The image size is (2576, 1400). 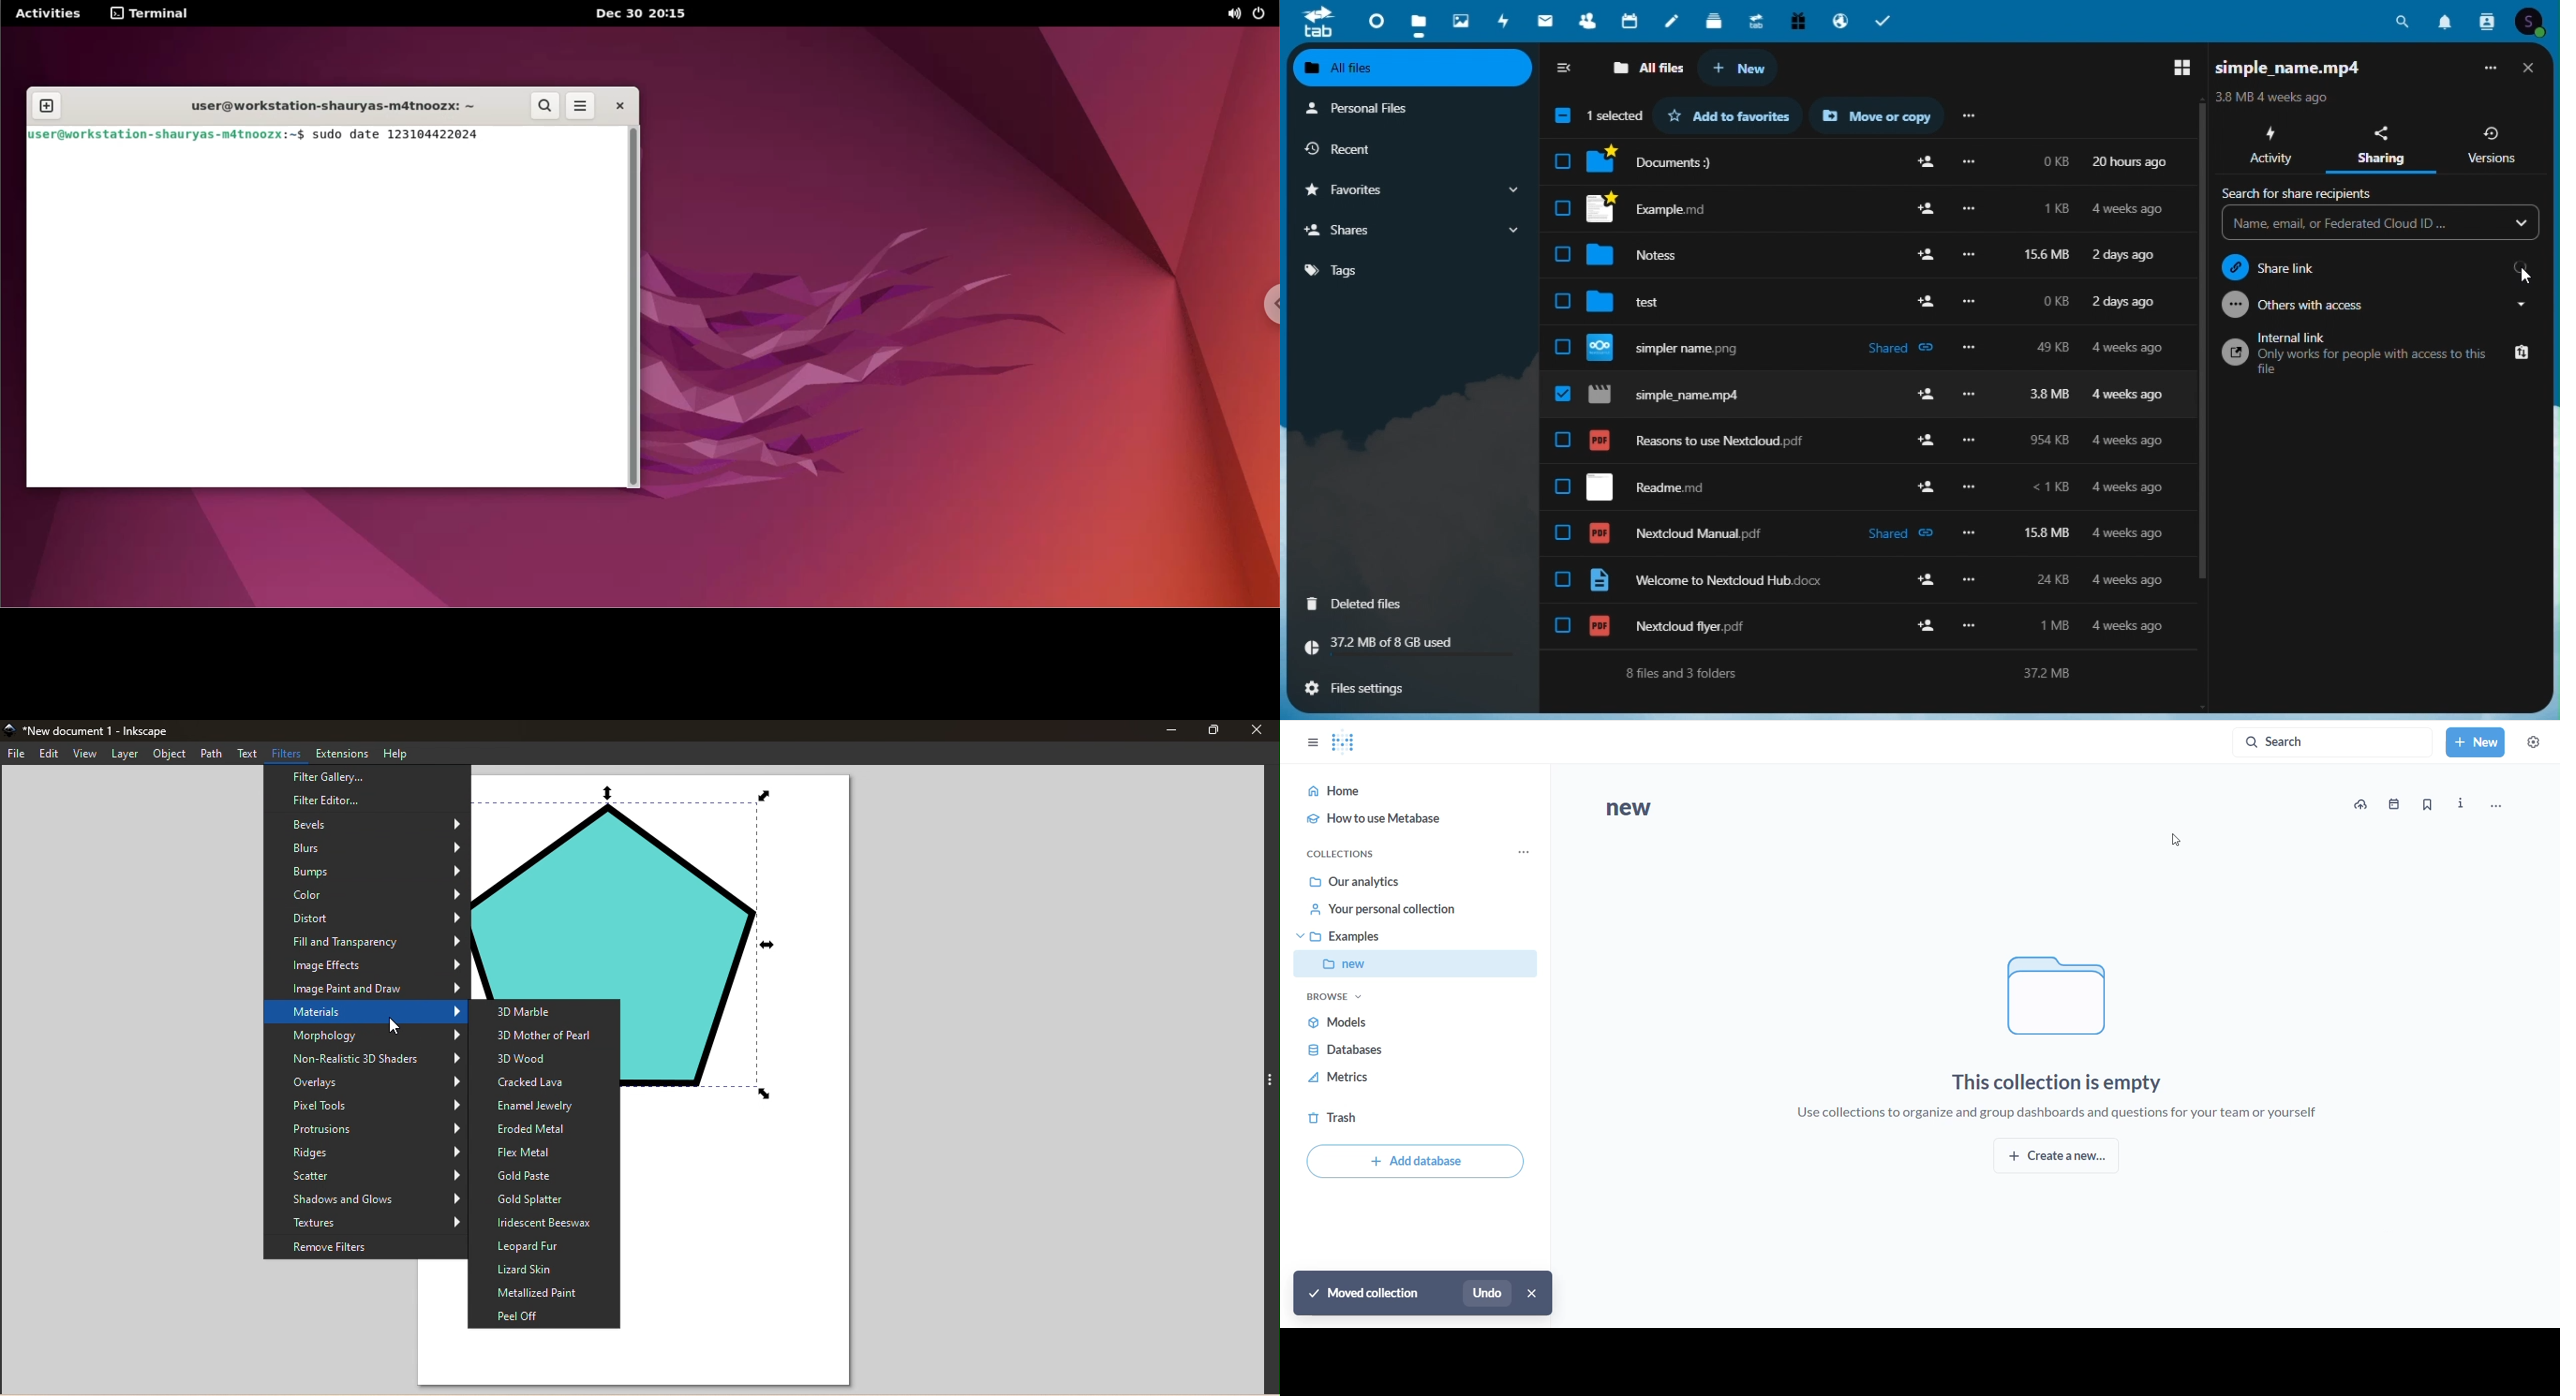 I want to click on 1 selected, so click(x=1597, y=117).